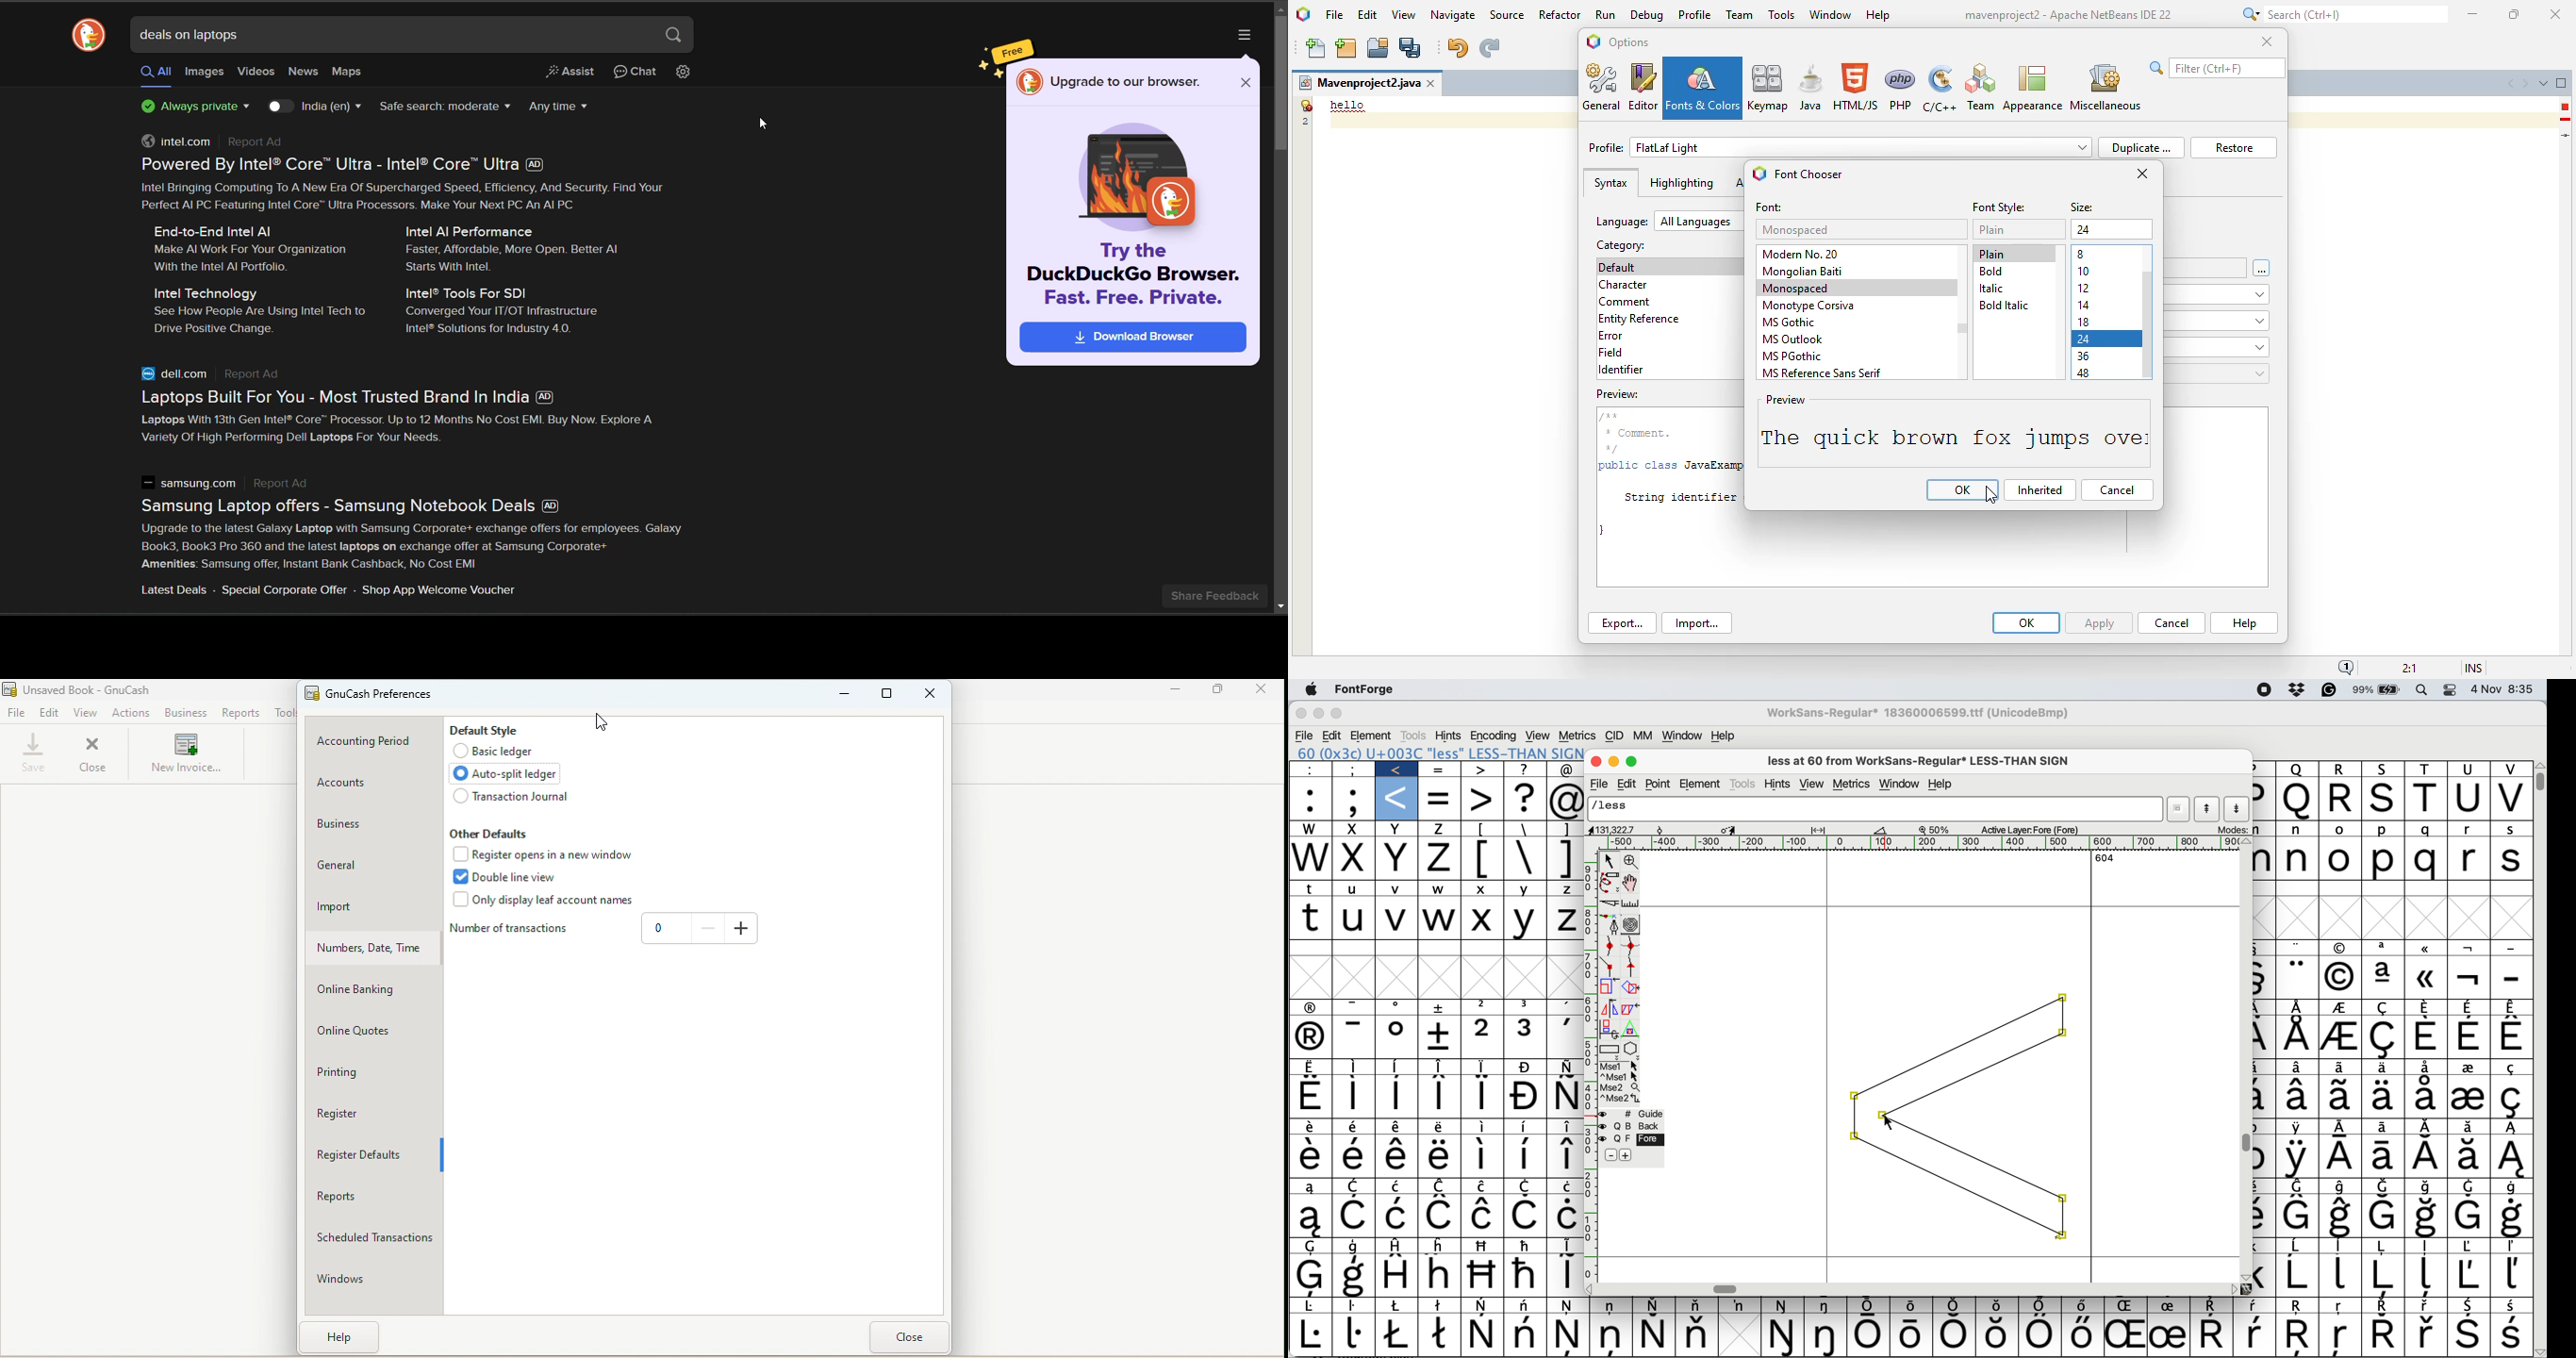 The image size is (2576, 1372). Describe the element at coordinates (1398, 1334) in the screenshot. I see `Symbol` at that location.